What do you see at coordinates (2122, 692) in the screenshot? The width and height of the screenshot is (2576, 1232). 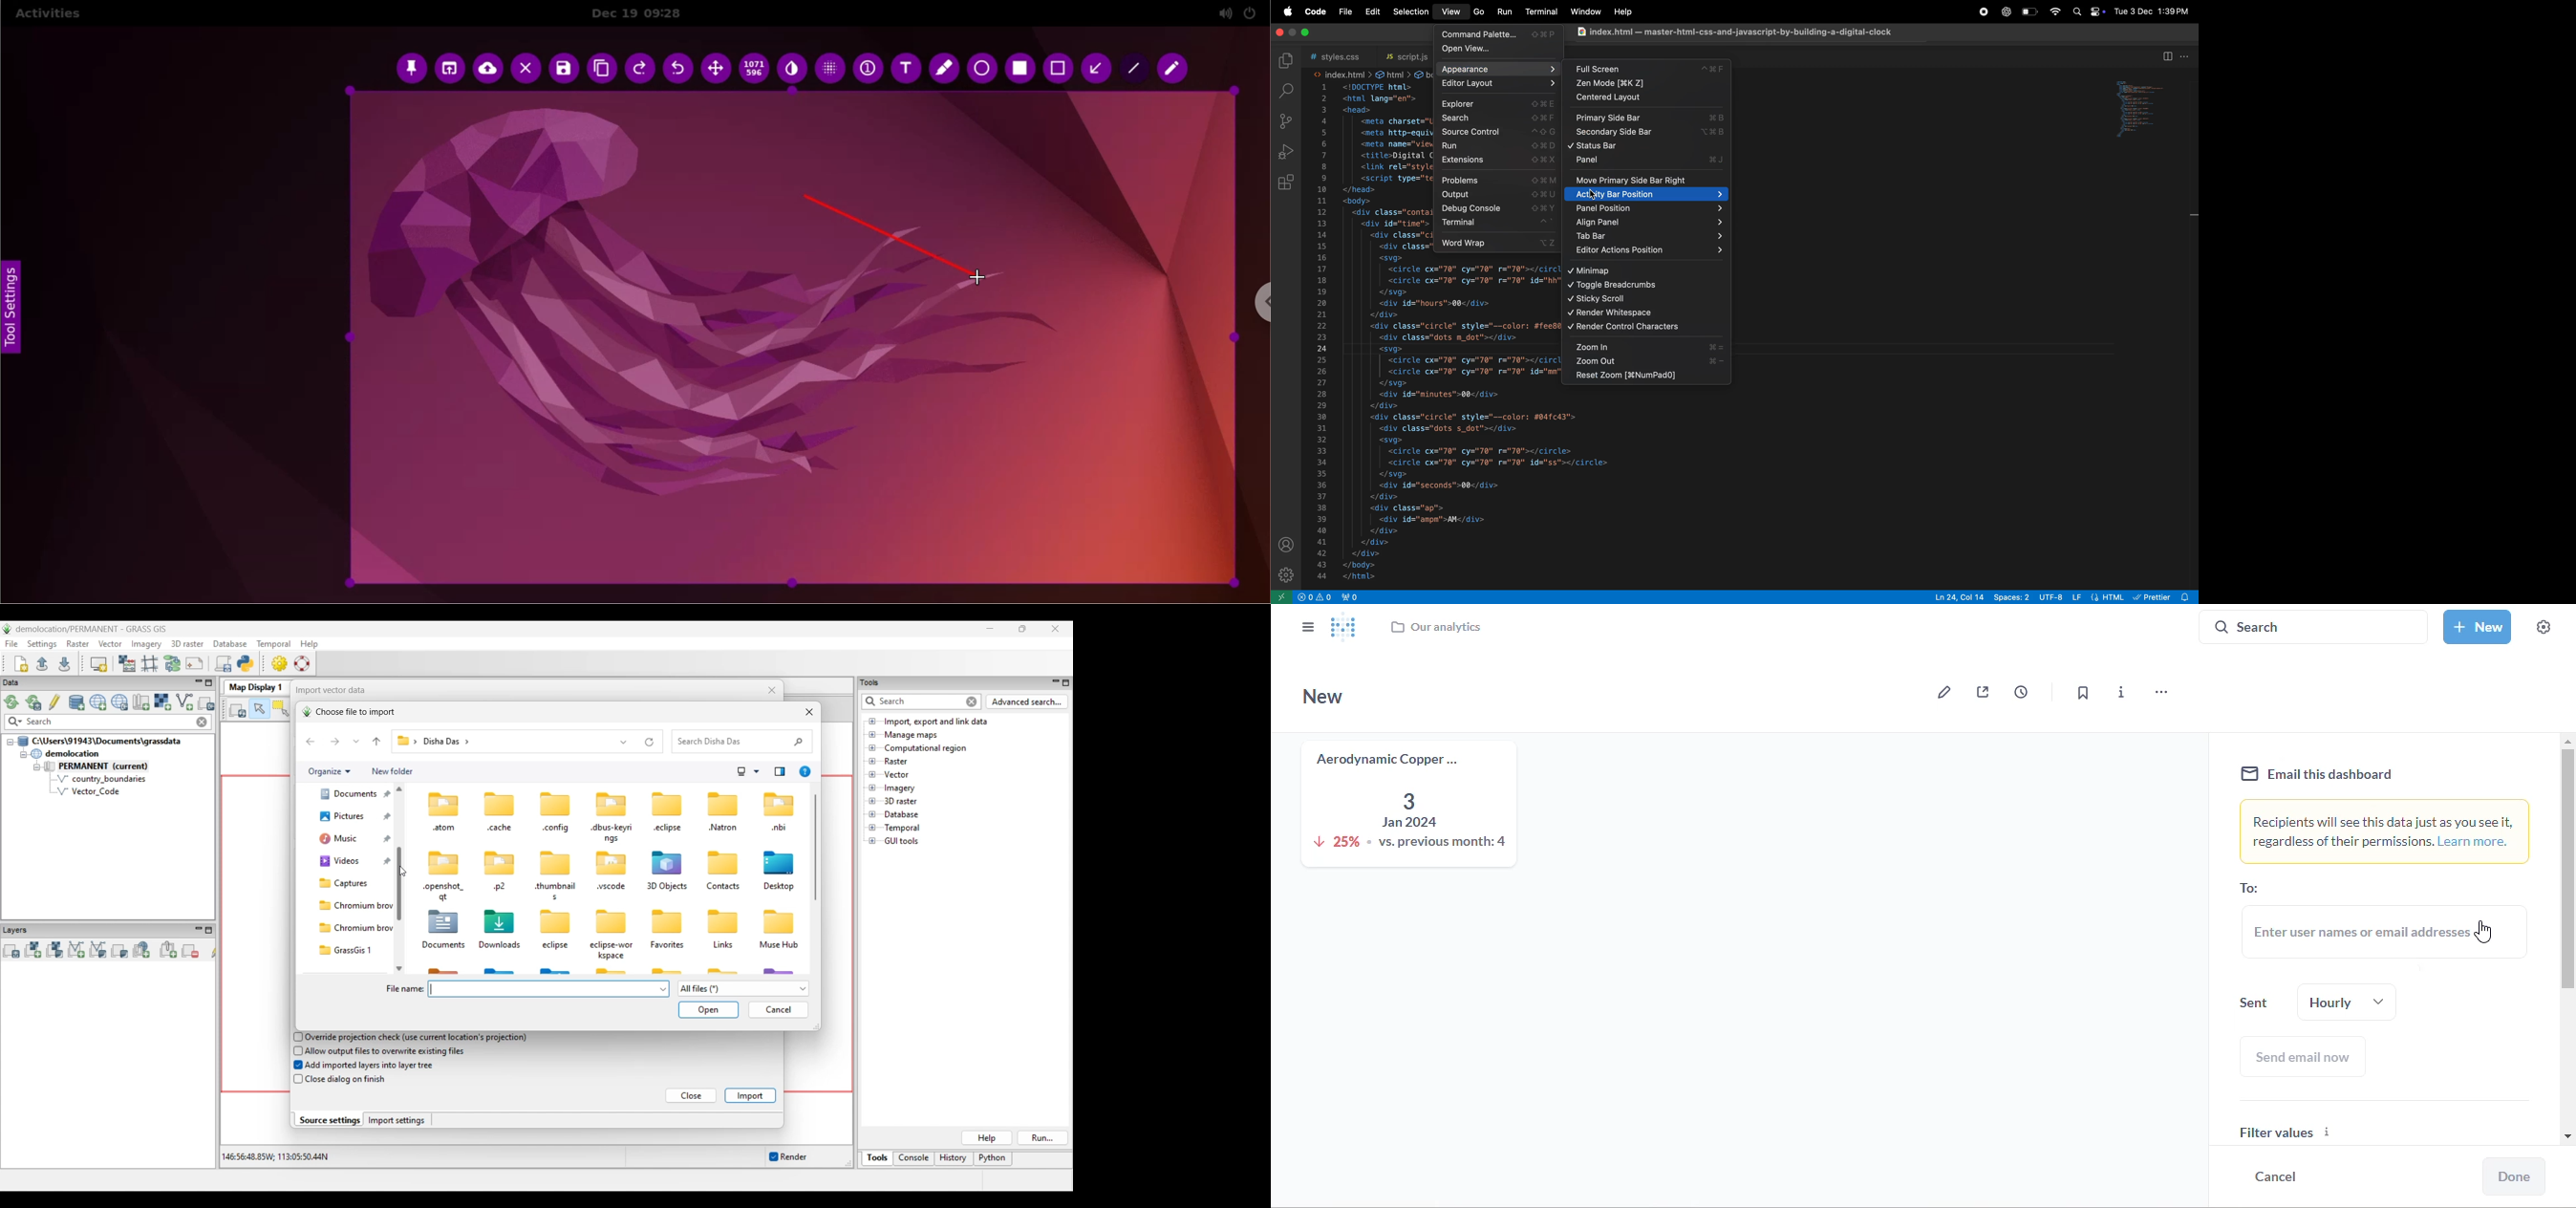 I see `more info` at bounding box center [2122, 692].